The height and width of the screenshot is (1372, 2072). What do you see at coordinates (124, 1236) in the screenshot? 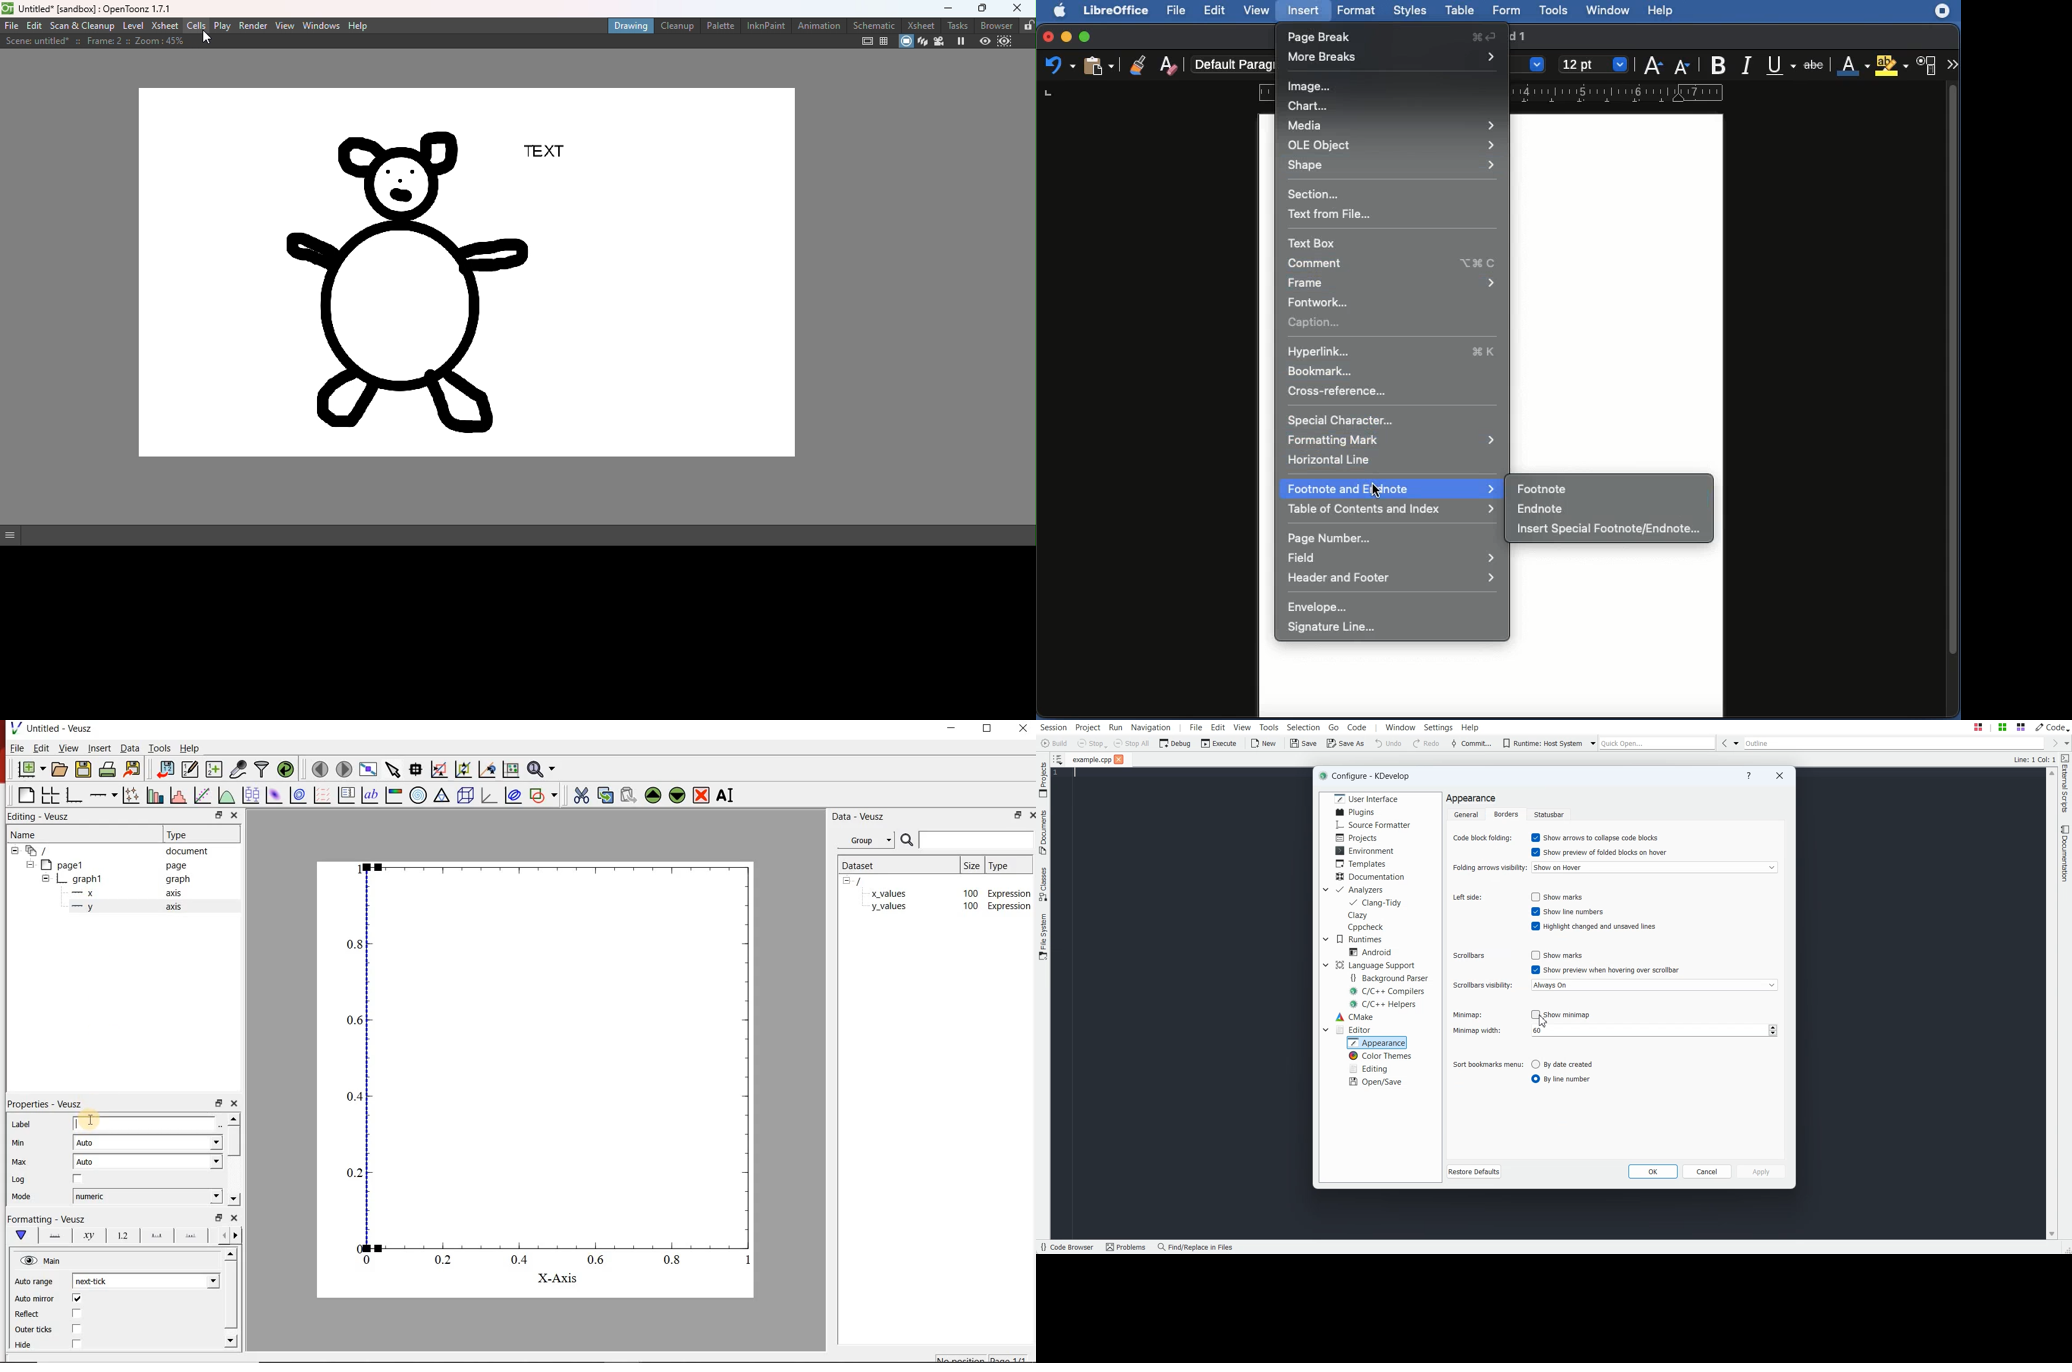
I see `tick label` at bounding box center [124, 1236].